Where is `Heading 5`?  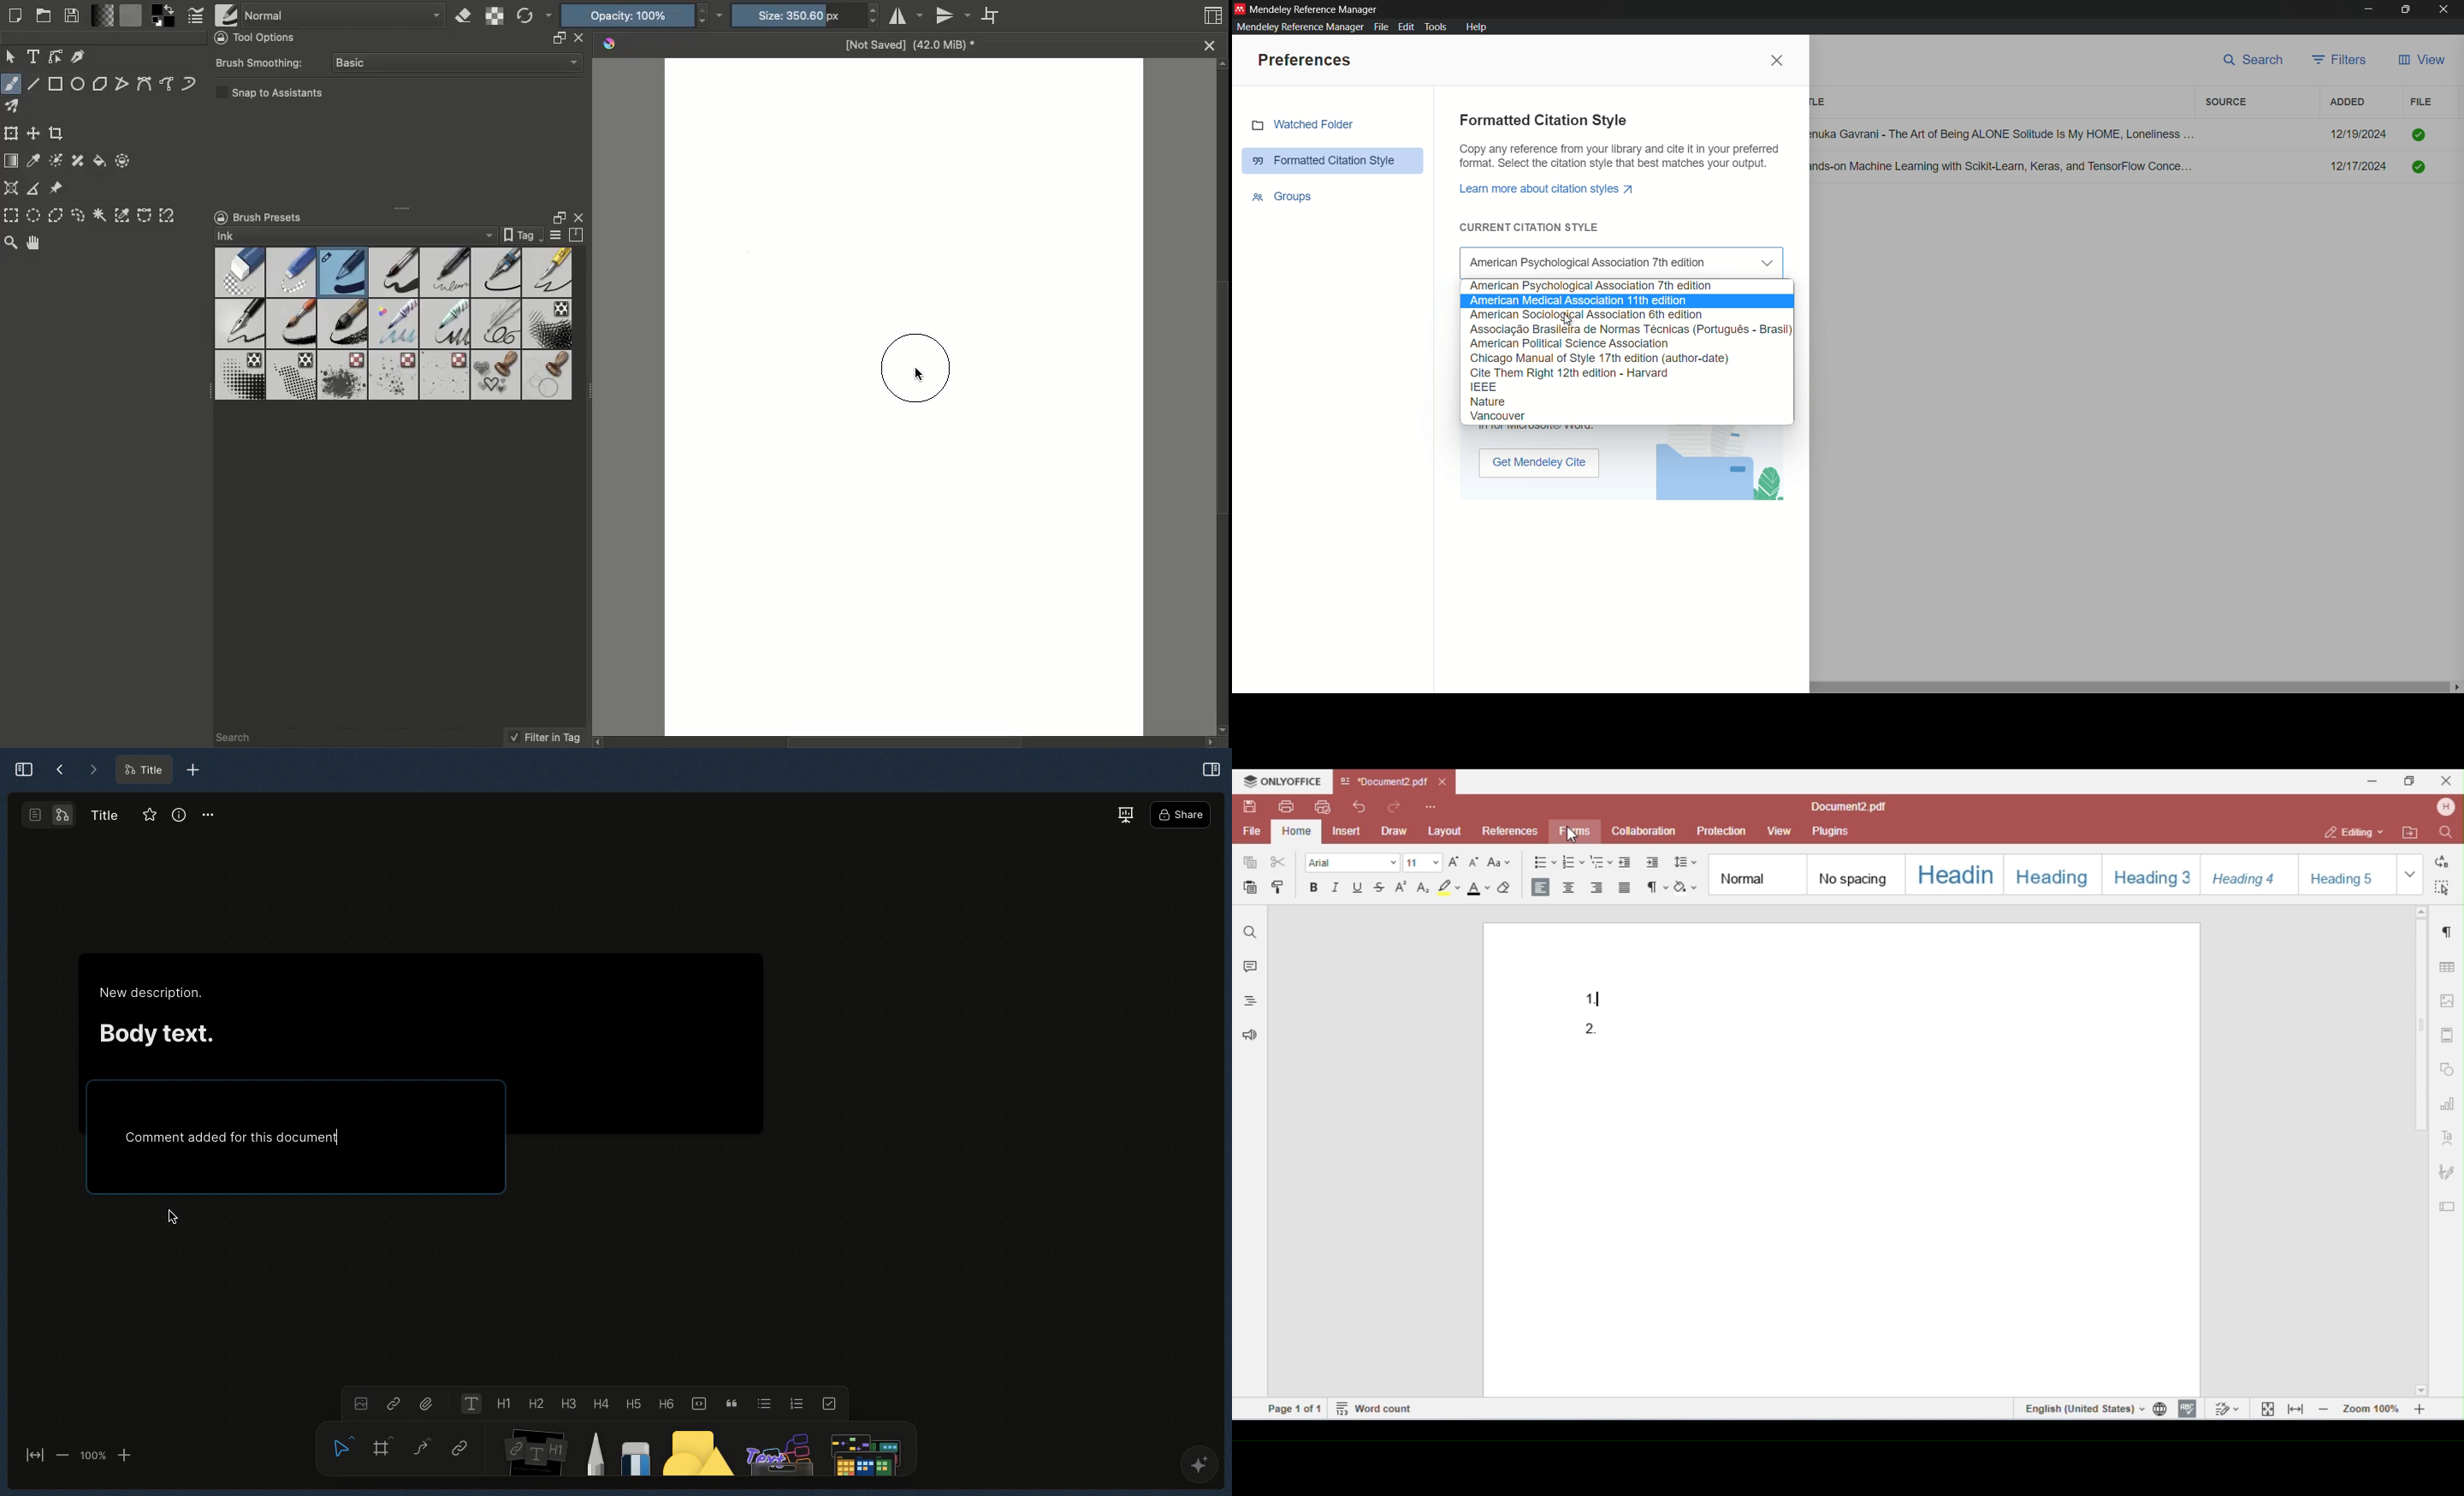 Heading 5 is located at coordinates (631, 1403).